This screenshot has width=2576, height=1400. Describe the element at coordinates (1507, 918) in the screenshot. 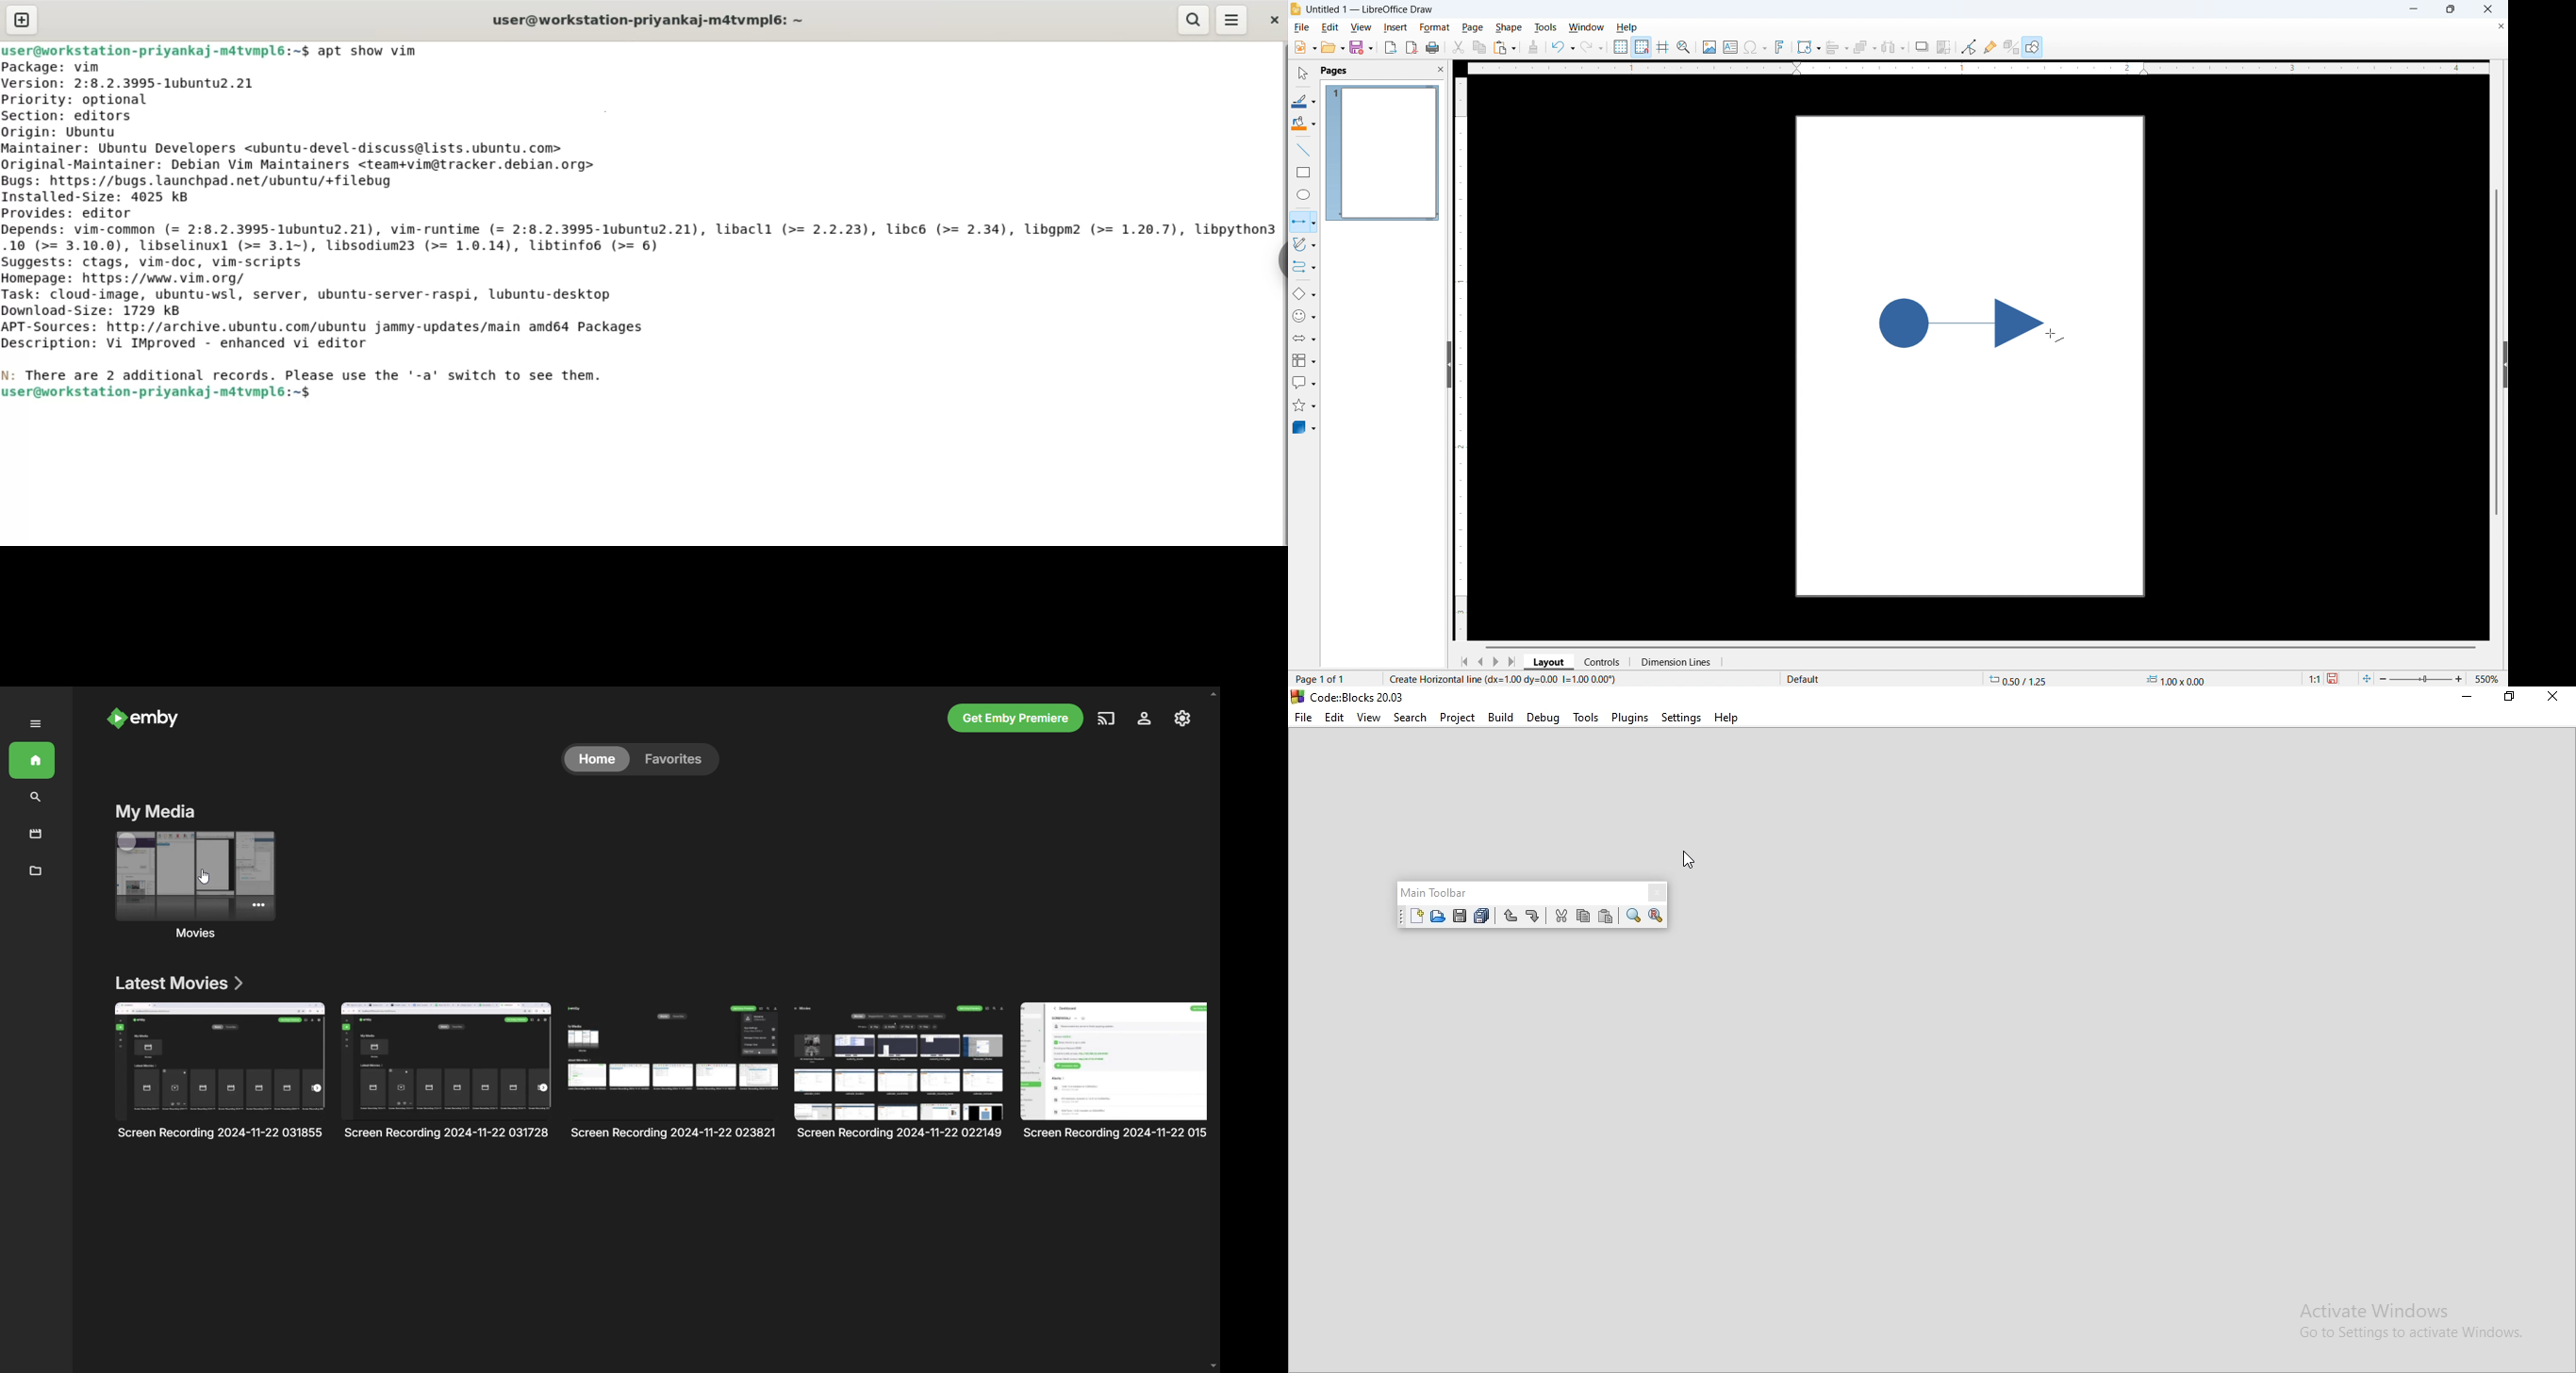

I see `undo` at that location.